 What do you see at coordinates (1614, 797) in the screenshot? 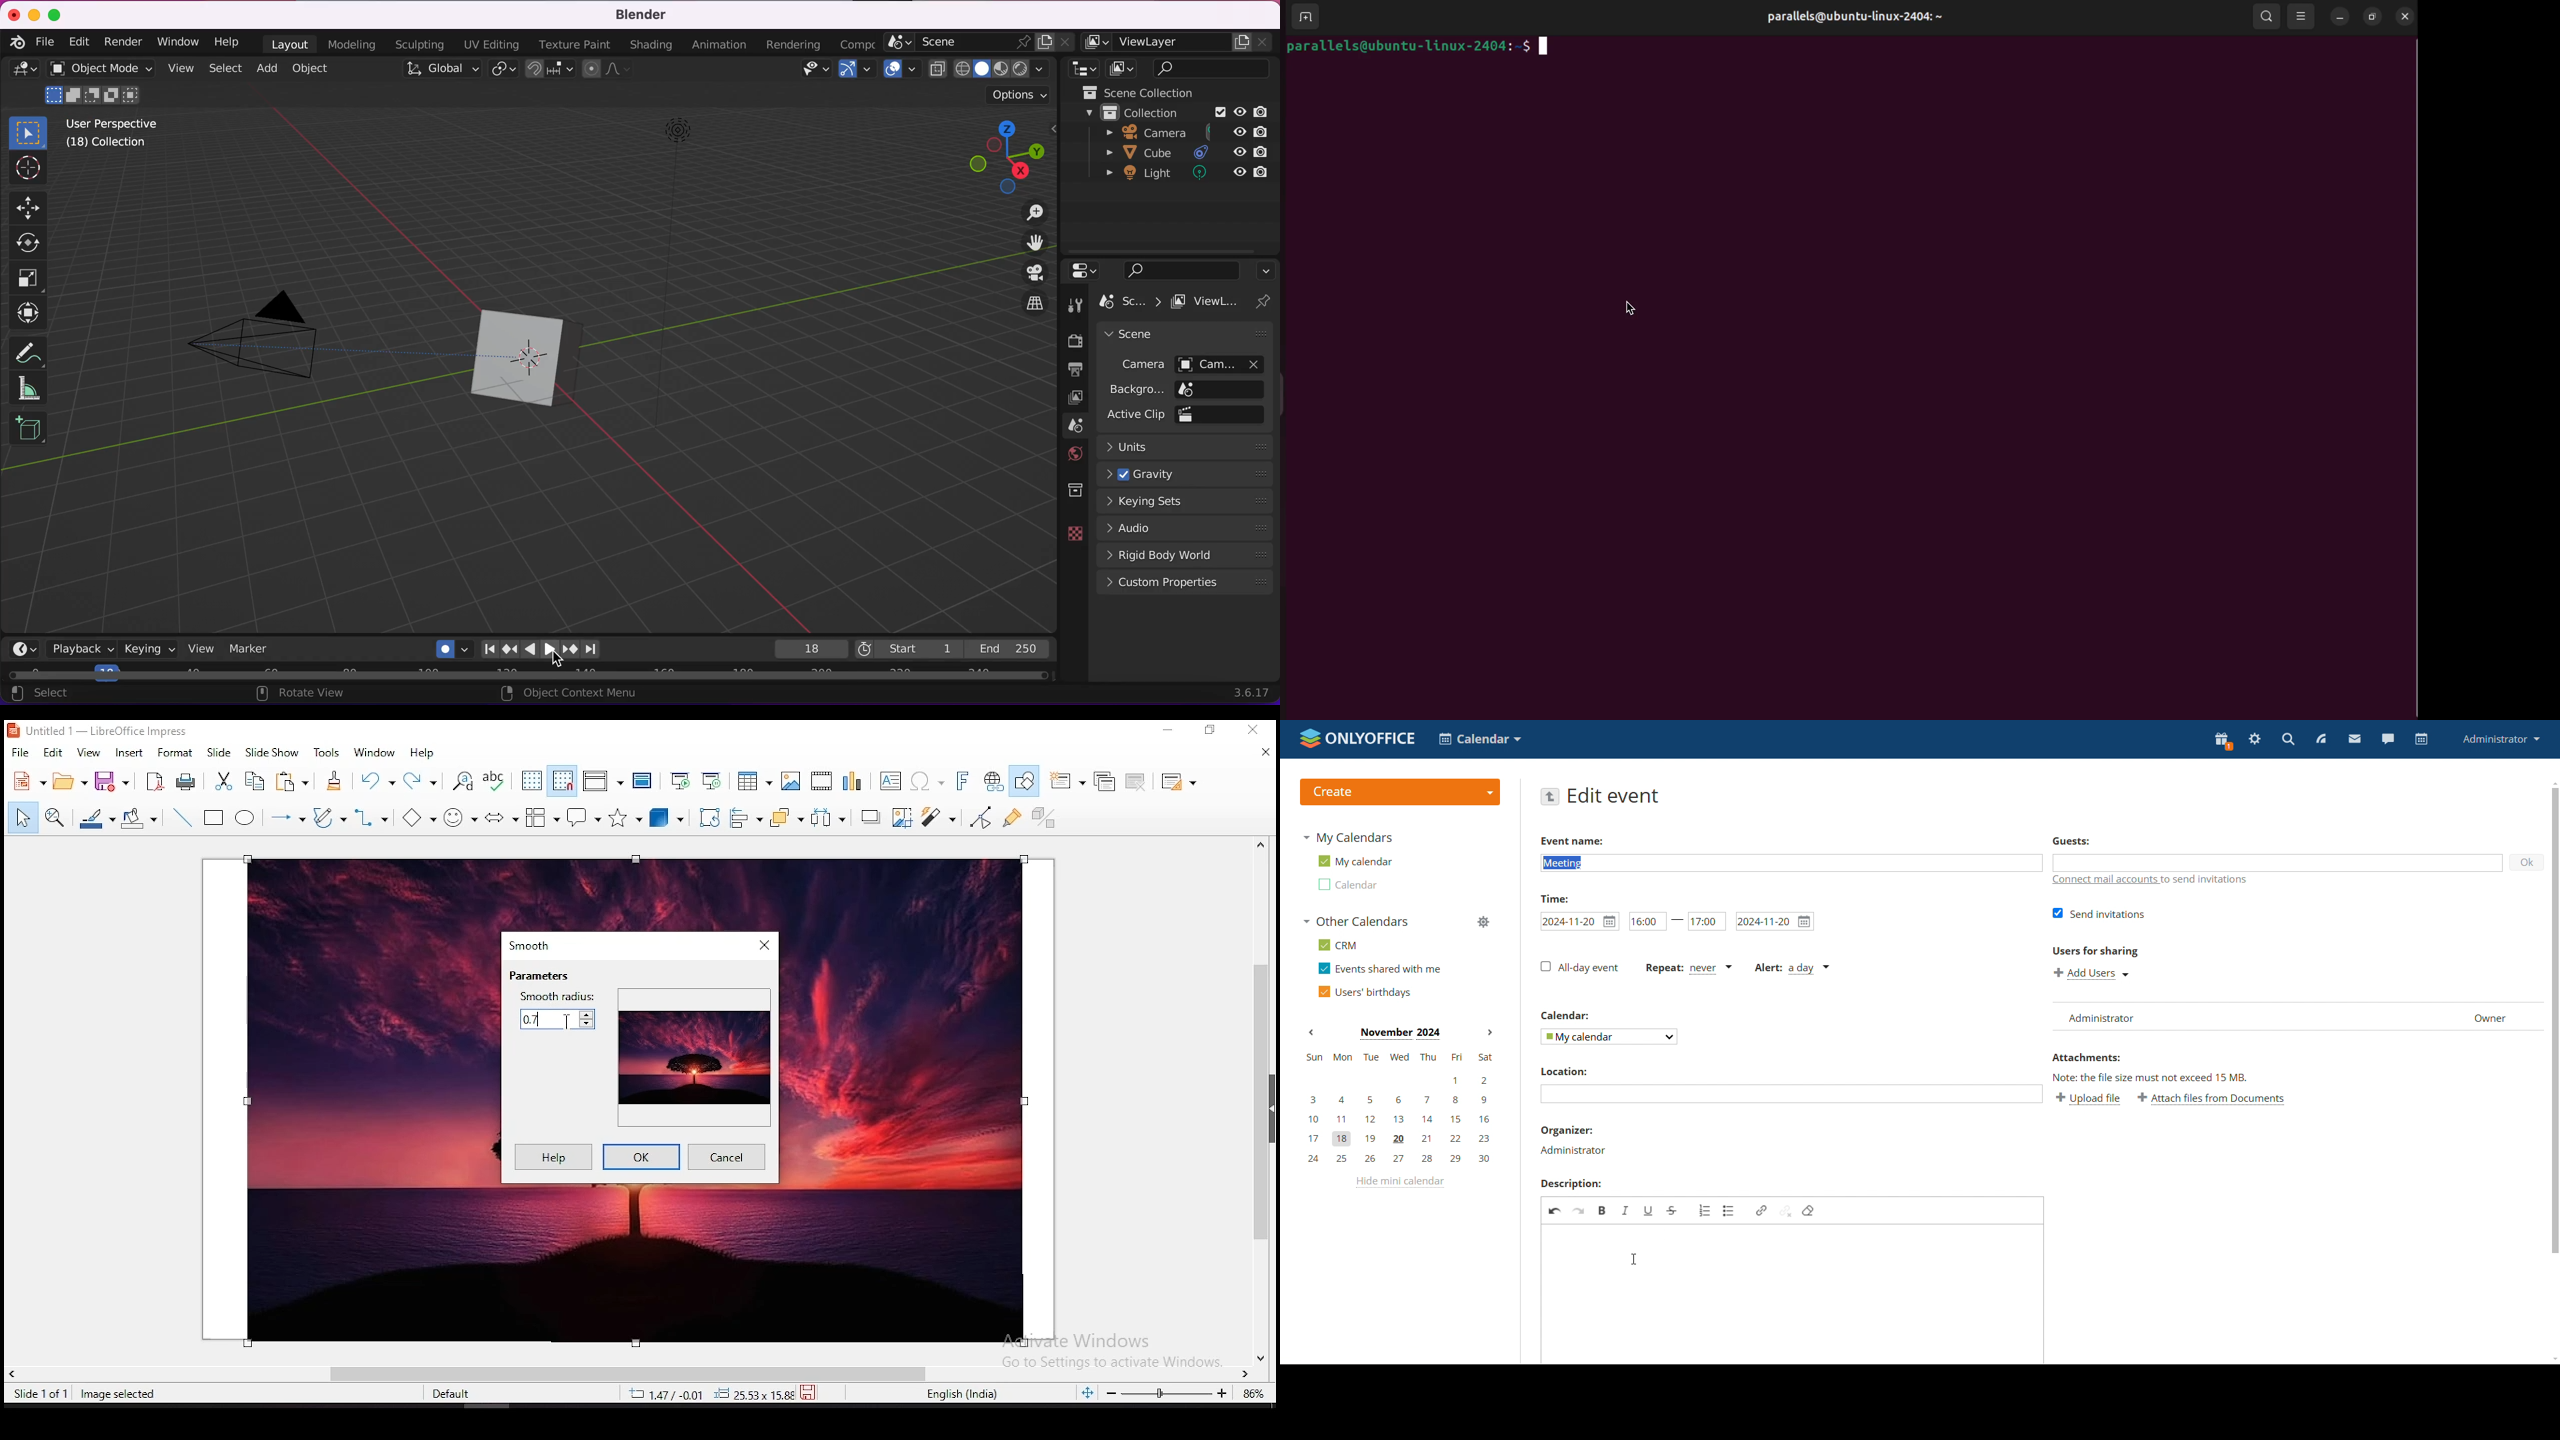
I see `edit event` at bounding box center [1614, 797].